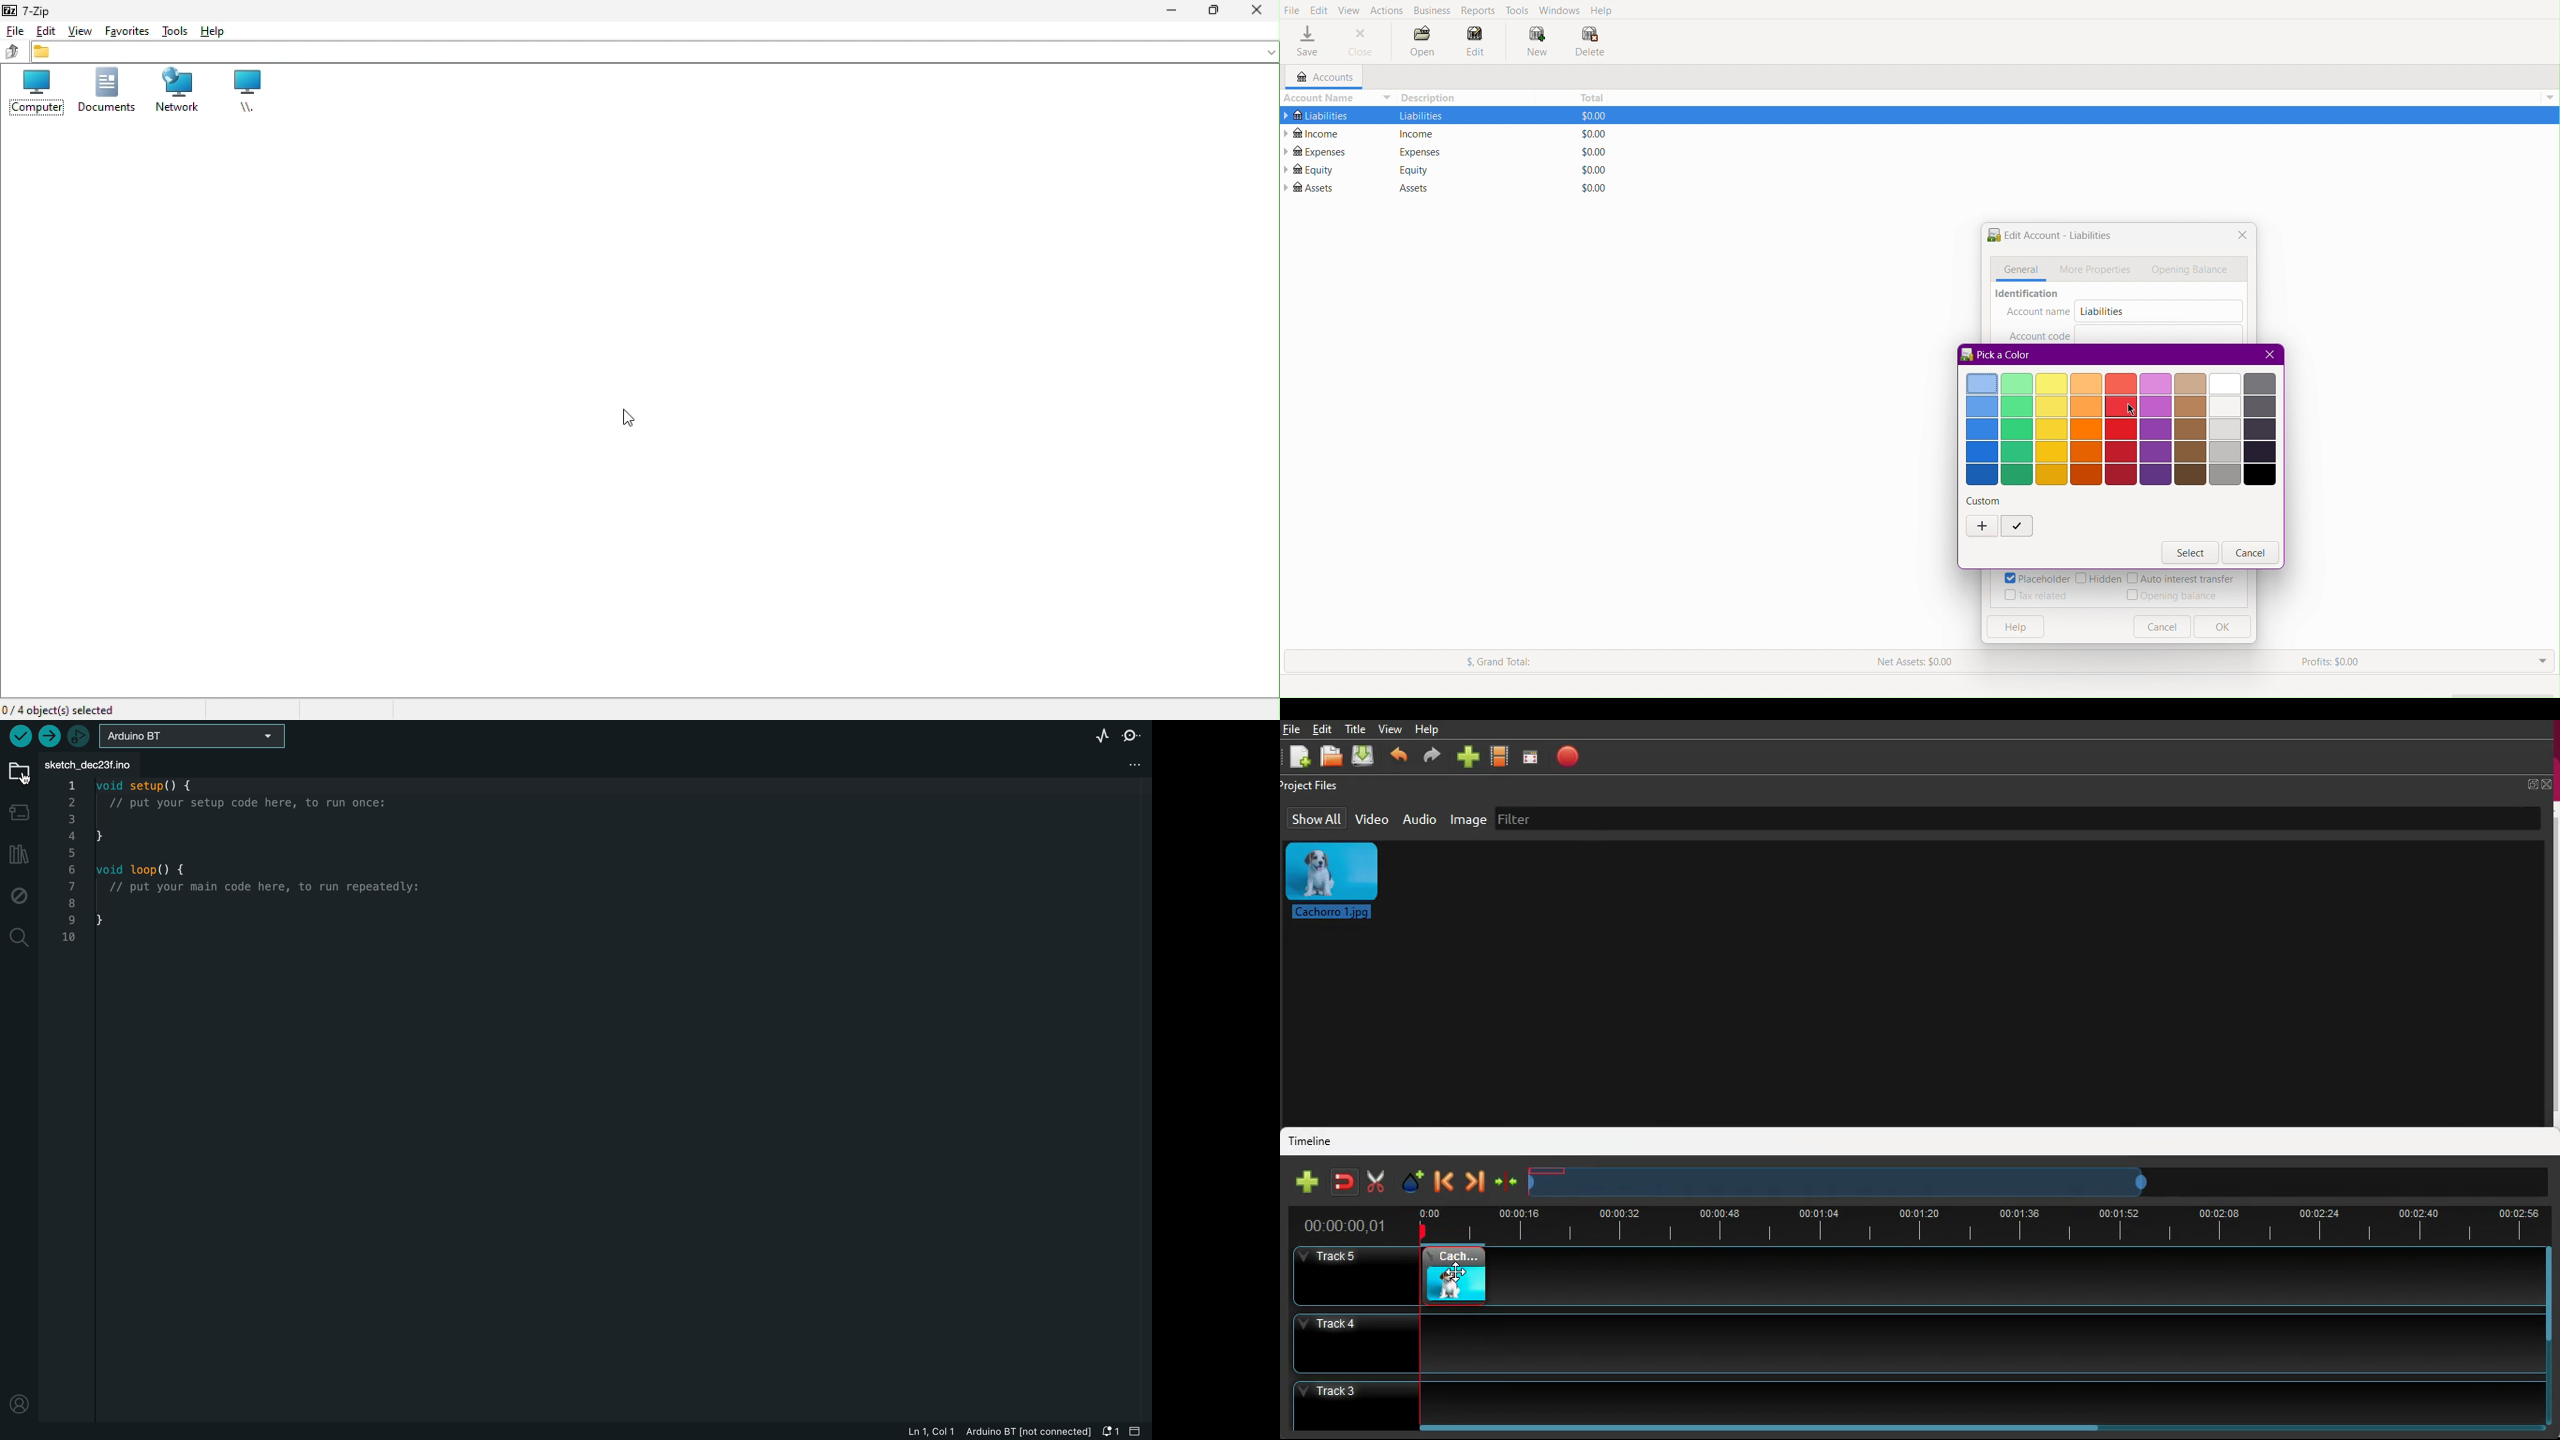 Image resolution: width=2576 pixels, height=1456 pixels. Describe the element at coordinates (1316, 113) in the screenshot. I see `Liabilities` at that location.